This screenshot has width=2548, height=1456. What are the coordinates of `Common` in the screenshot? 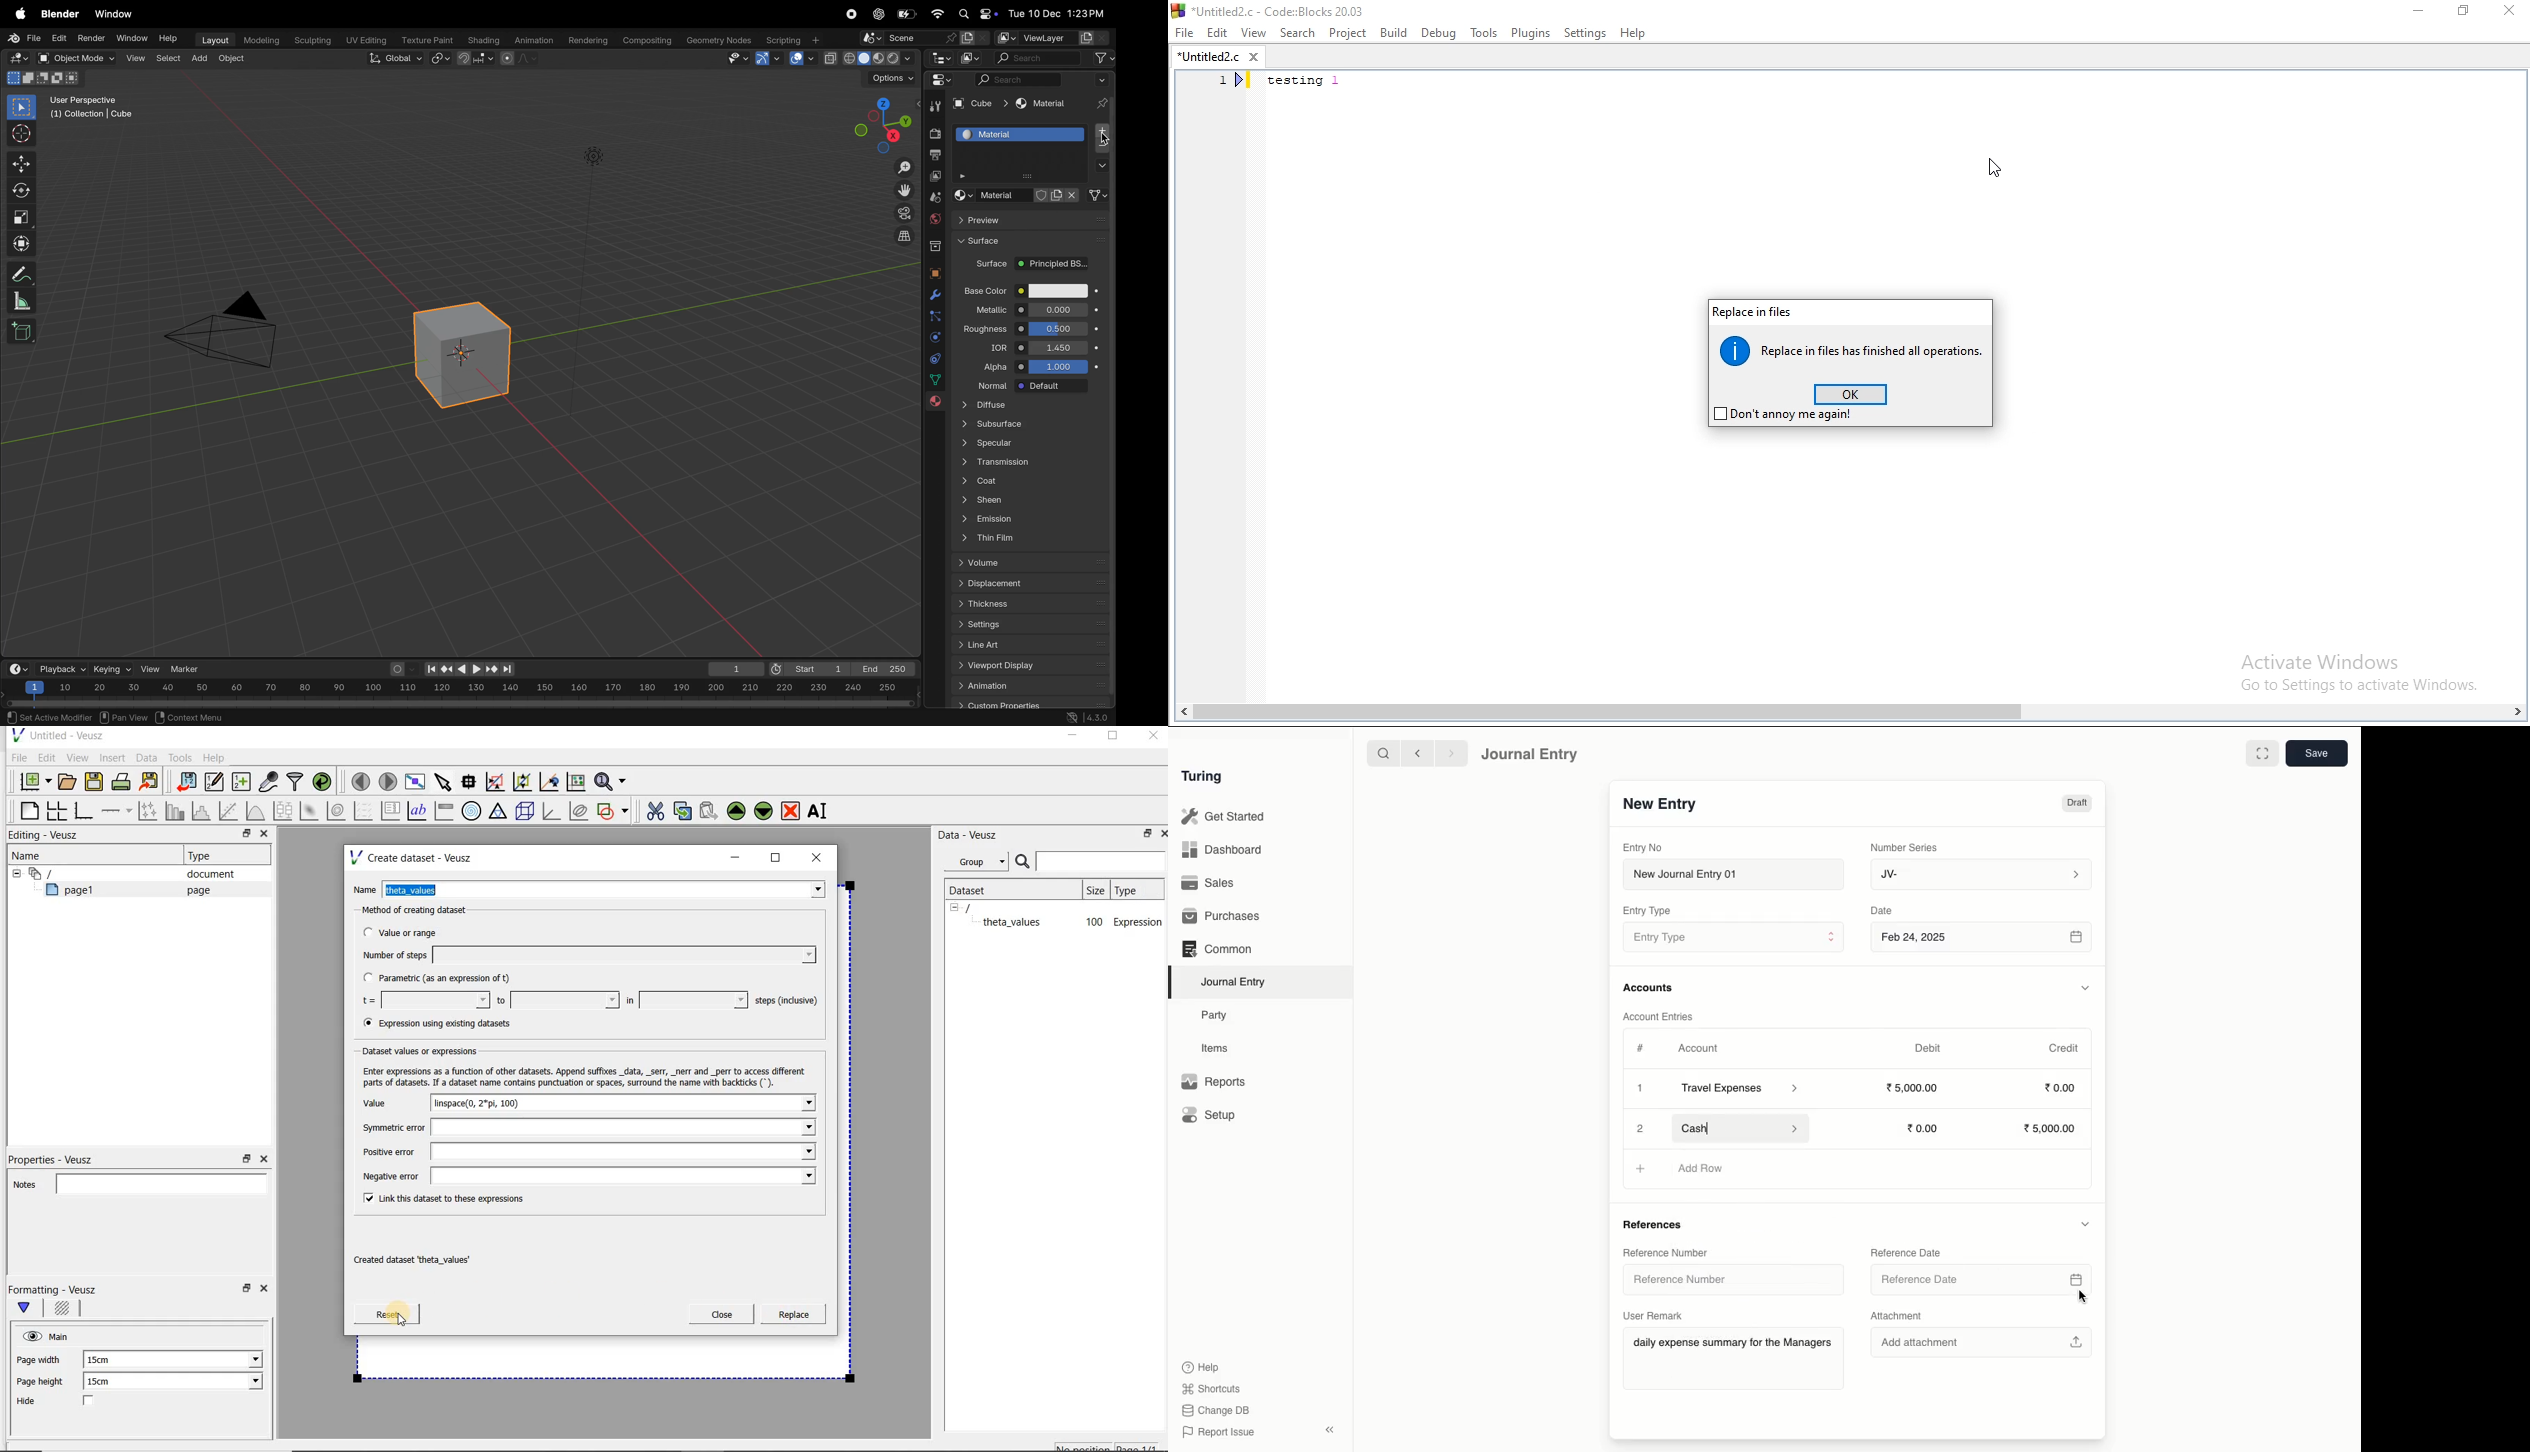 It's located at (1219, 949).